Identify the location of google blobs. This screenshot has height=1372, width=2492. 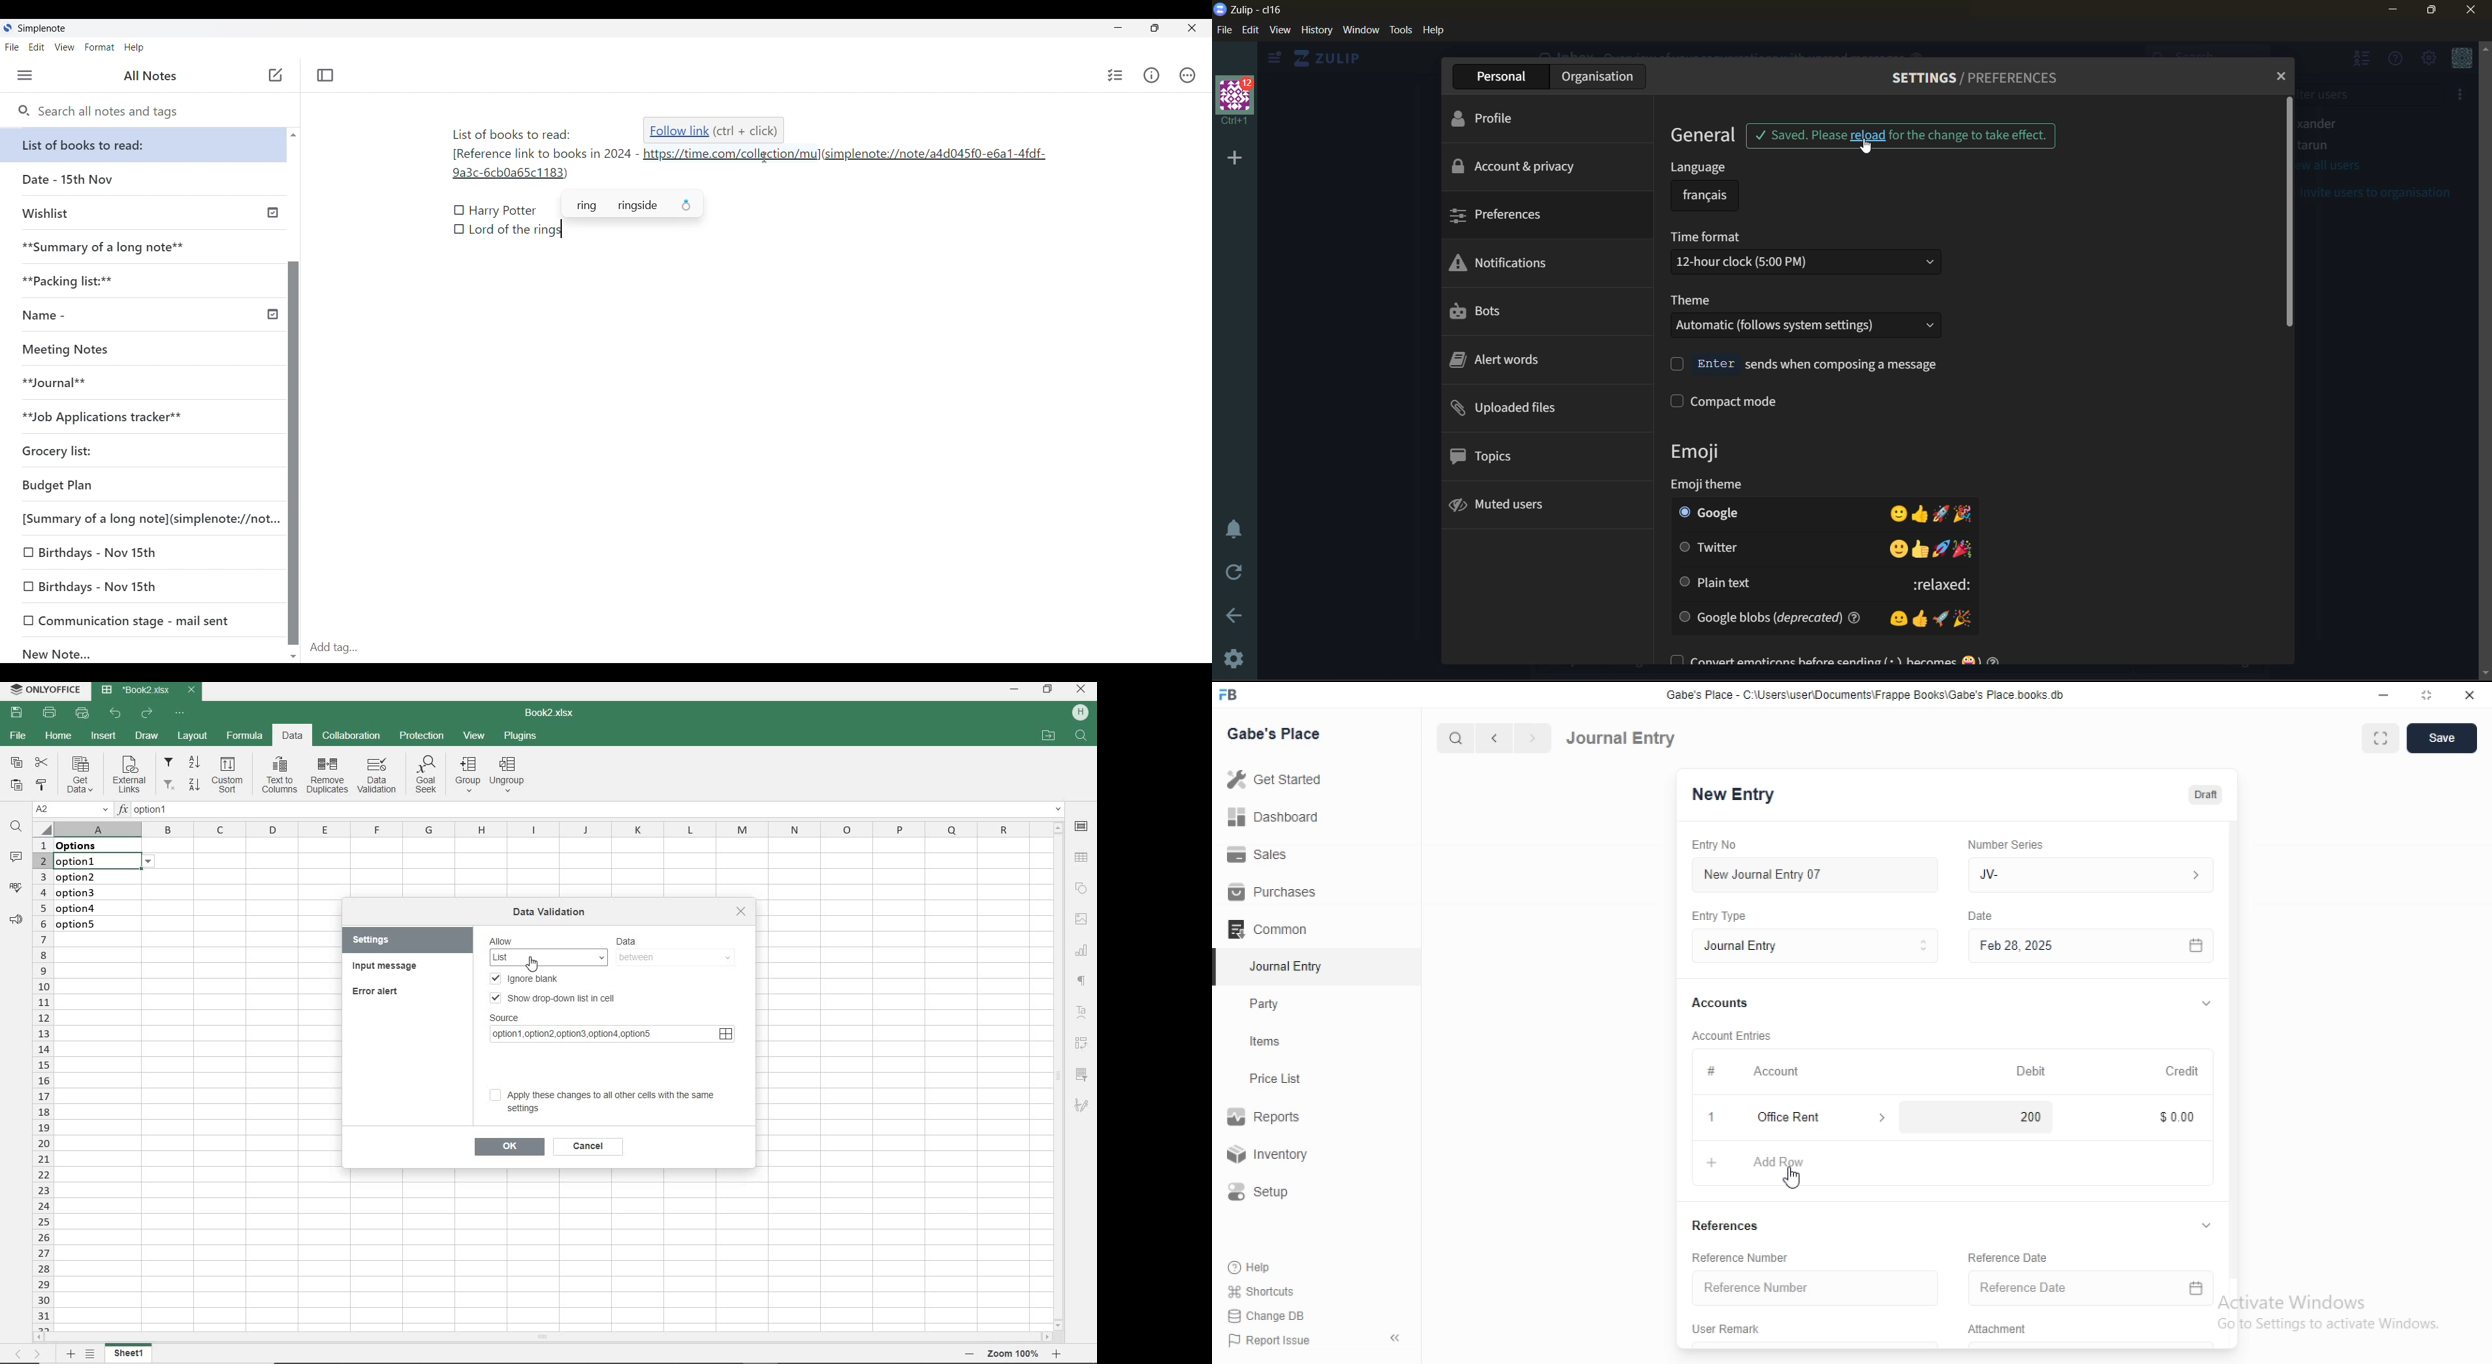
(1827, 616).